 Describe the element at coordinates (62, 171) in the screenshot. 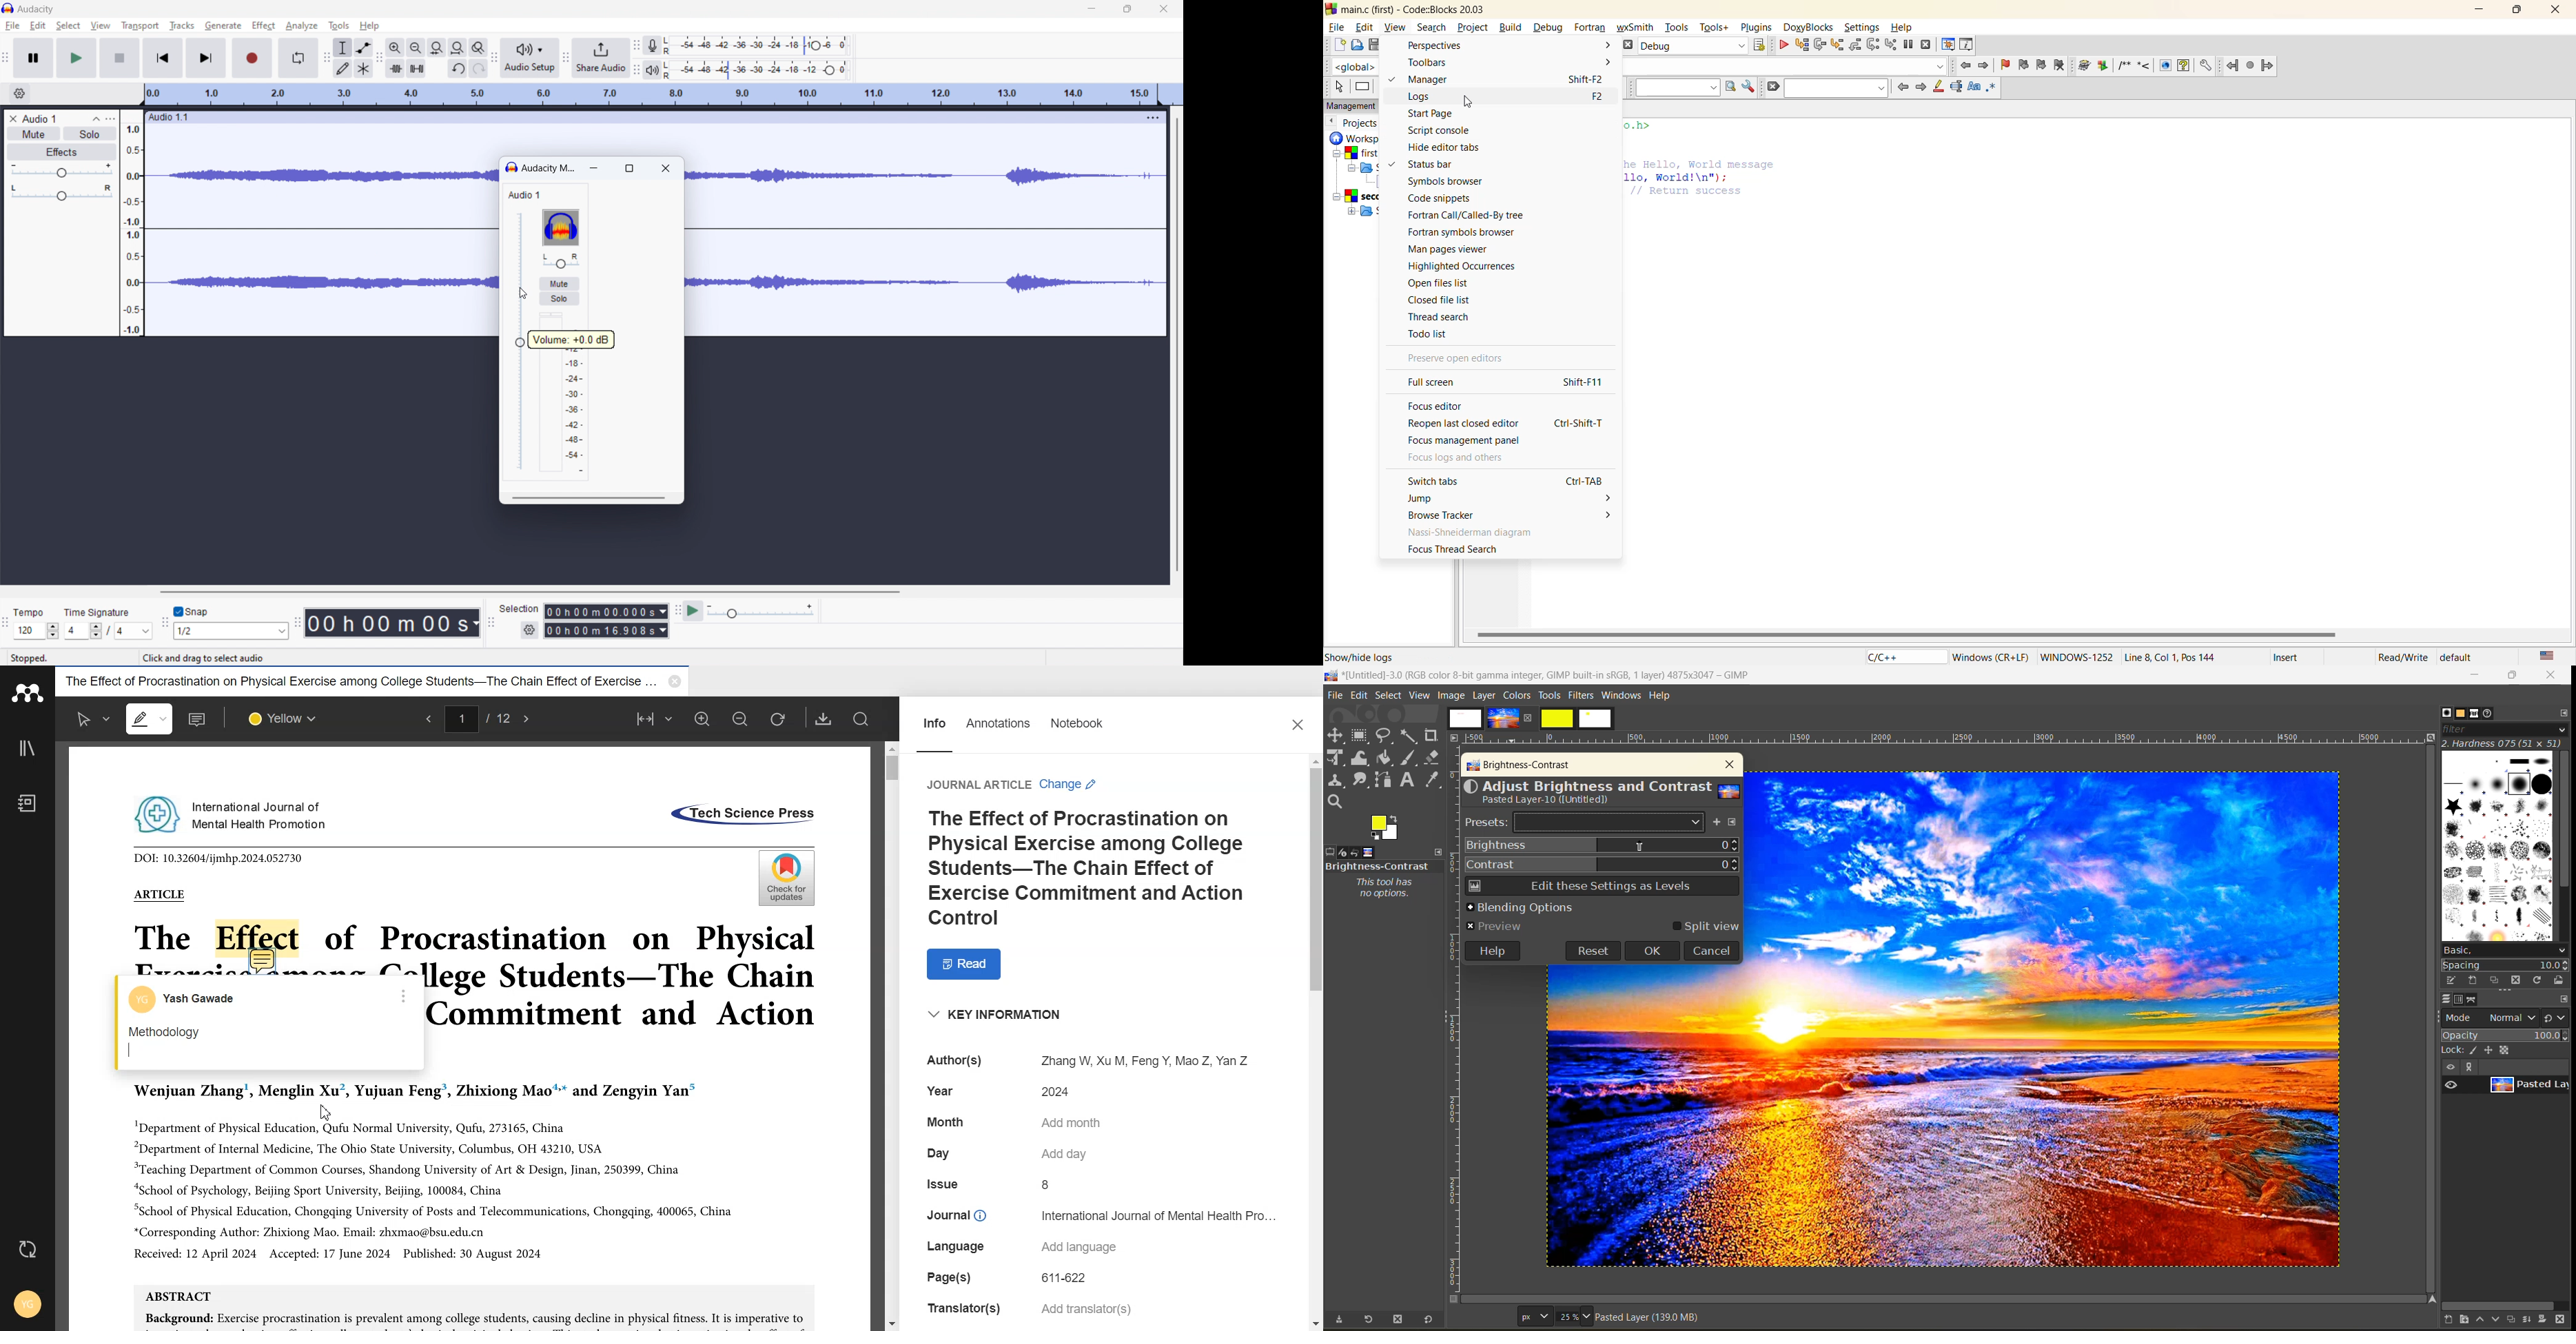

I see `volume` at that location.